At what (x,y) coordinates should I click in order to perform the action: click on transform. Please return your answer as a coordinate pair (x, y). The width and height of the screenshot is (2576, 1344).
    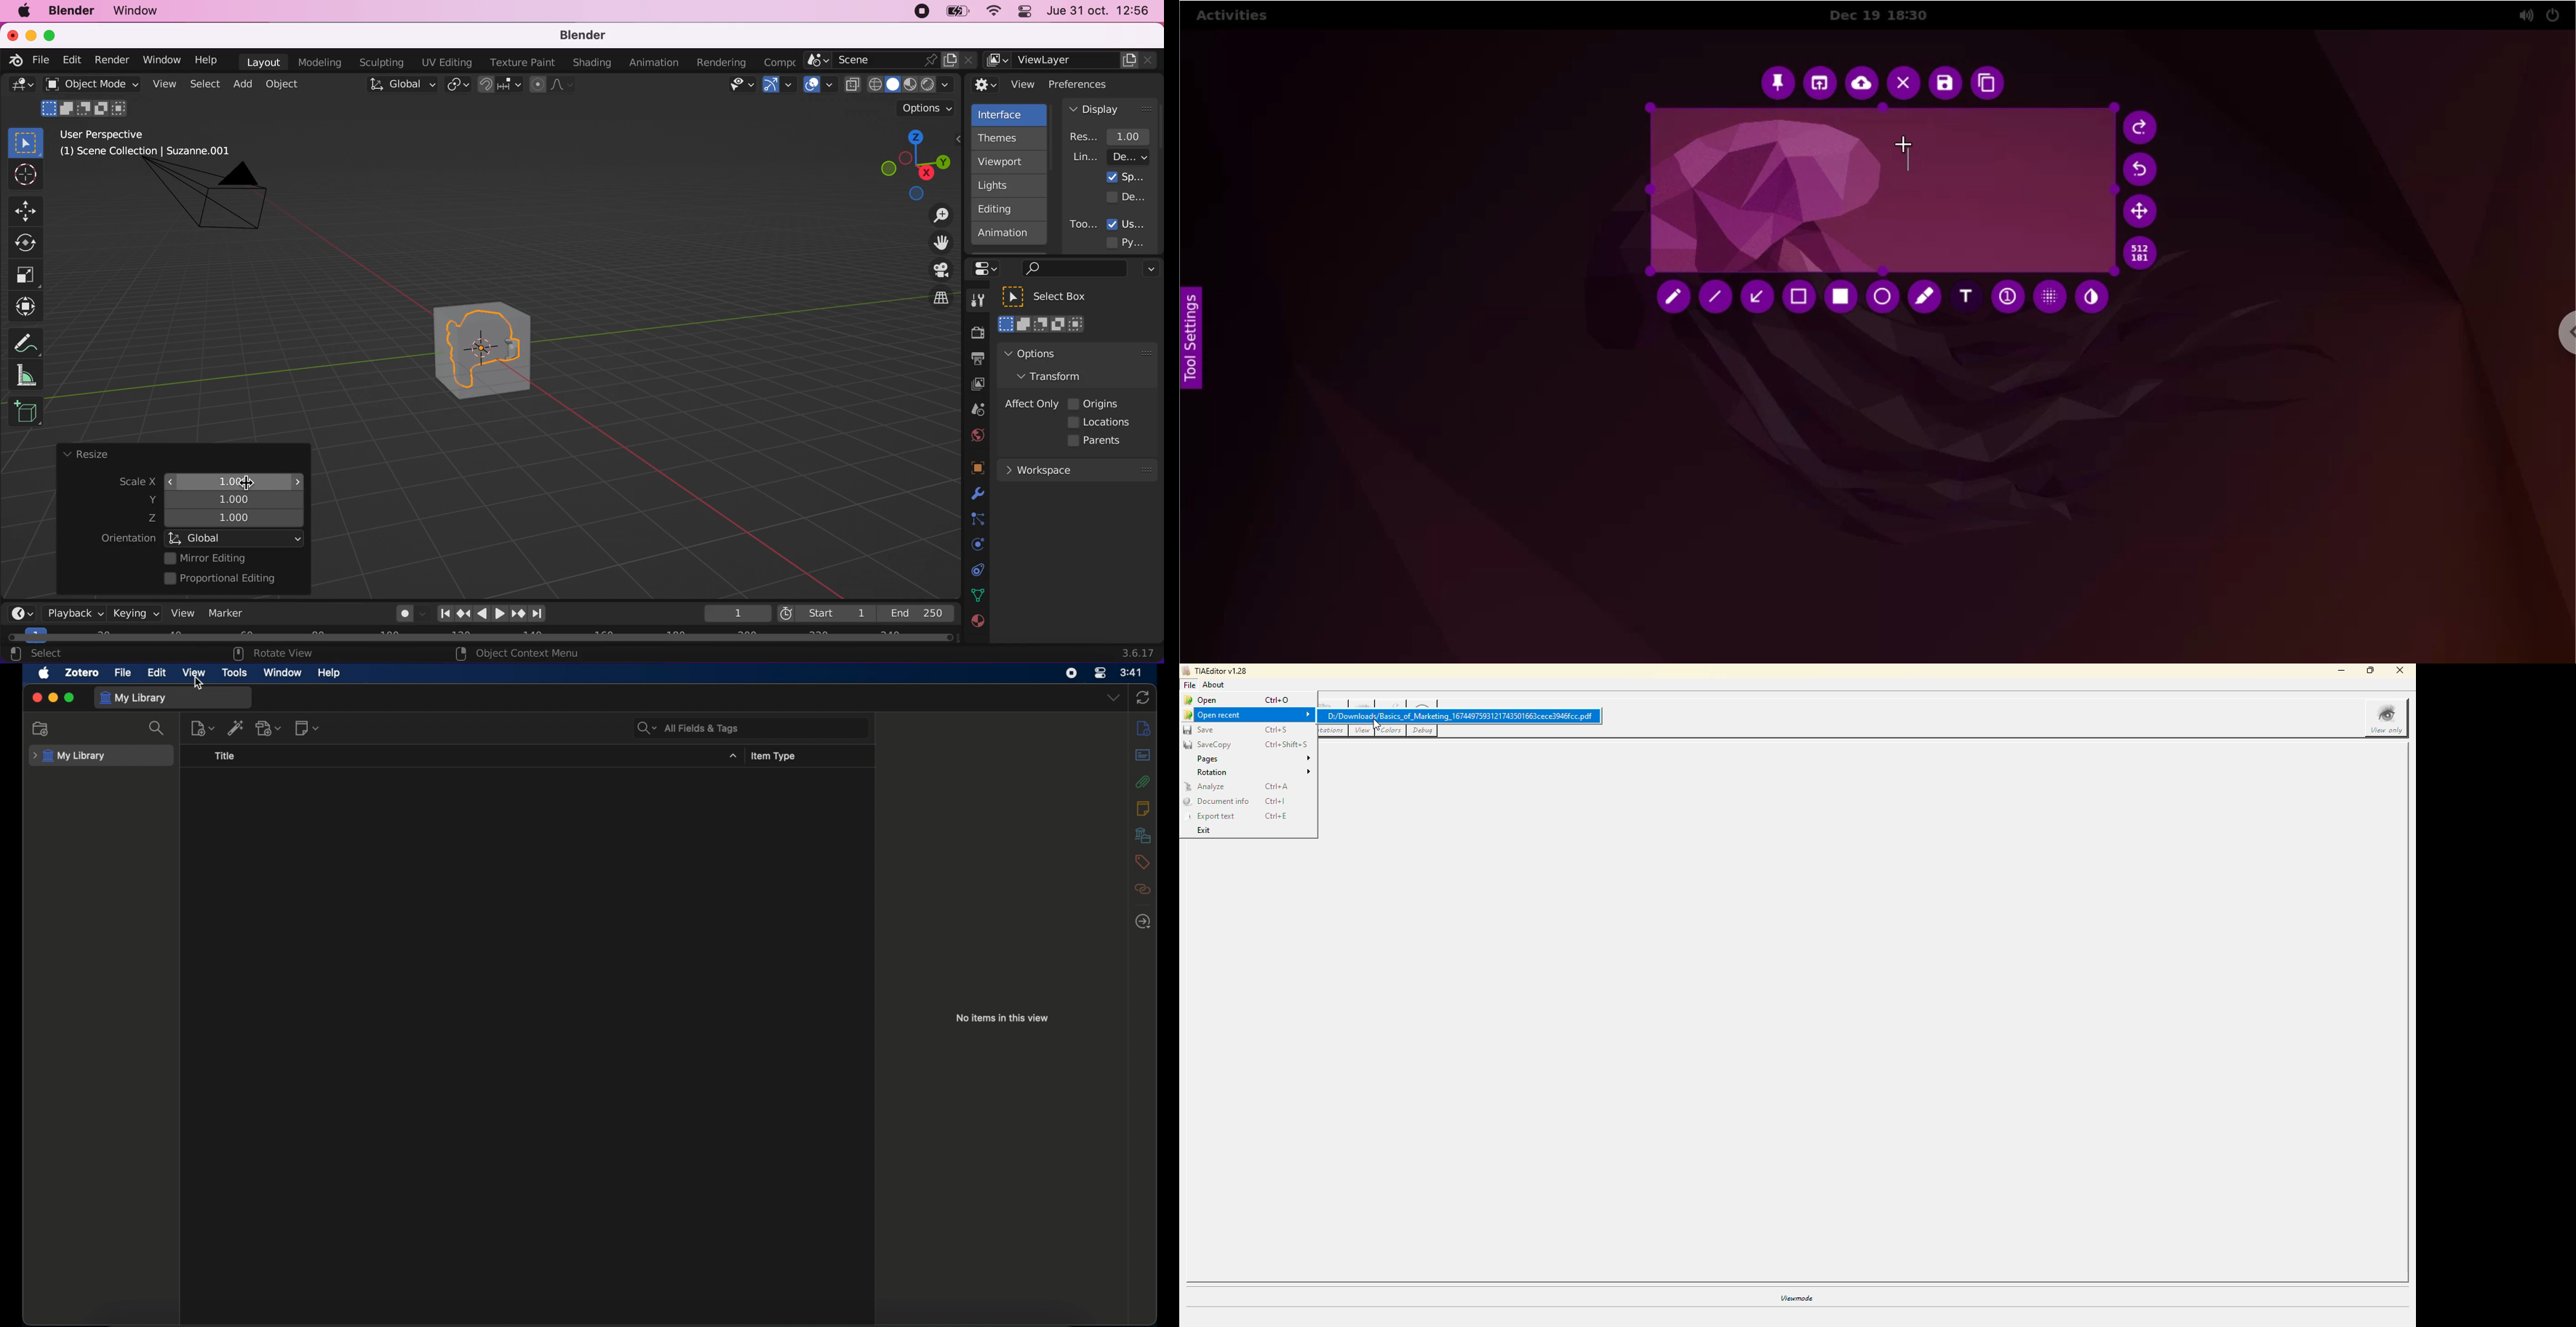
    Looking at the image, I should click on (1058, 375).